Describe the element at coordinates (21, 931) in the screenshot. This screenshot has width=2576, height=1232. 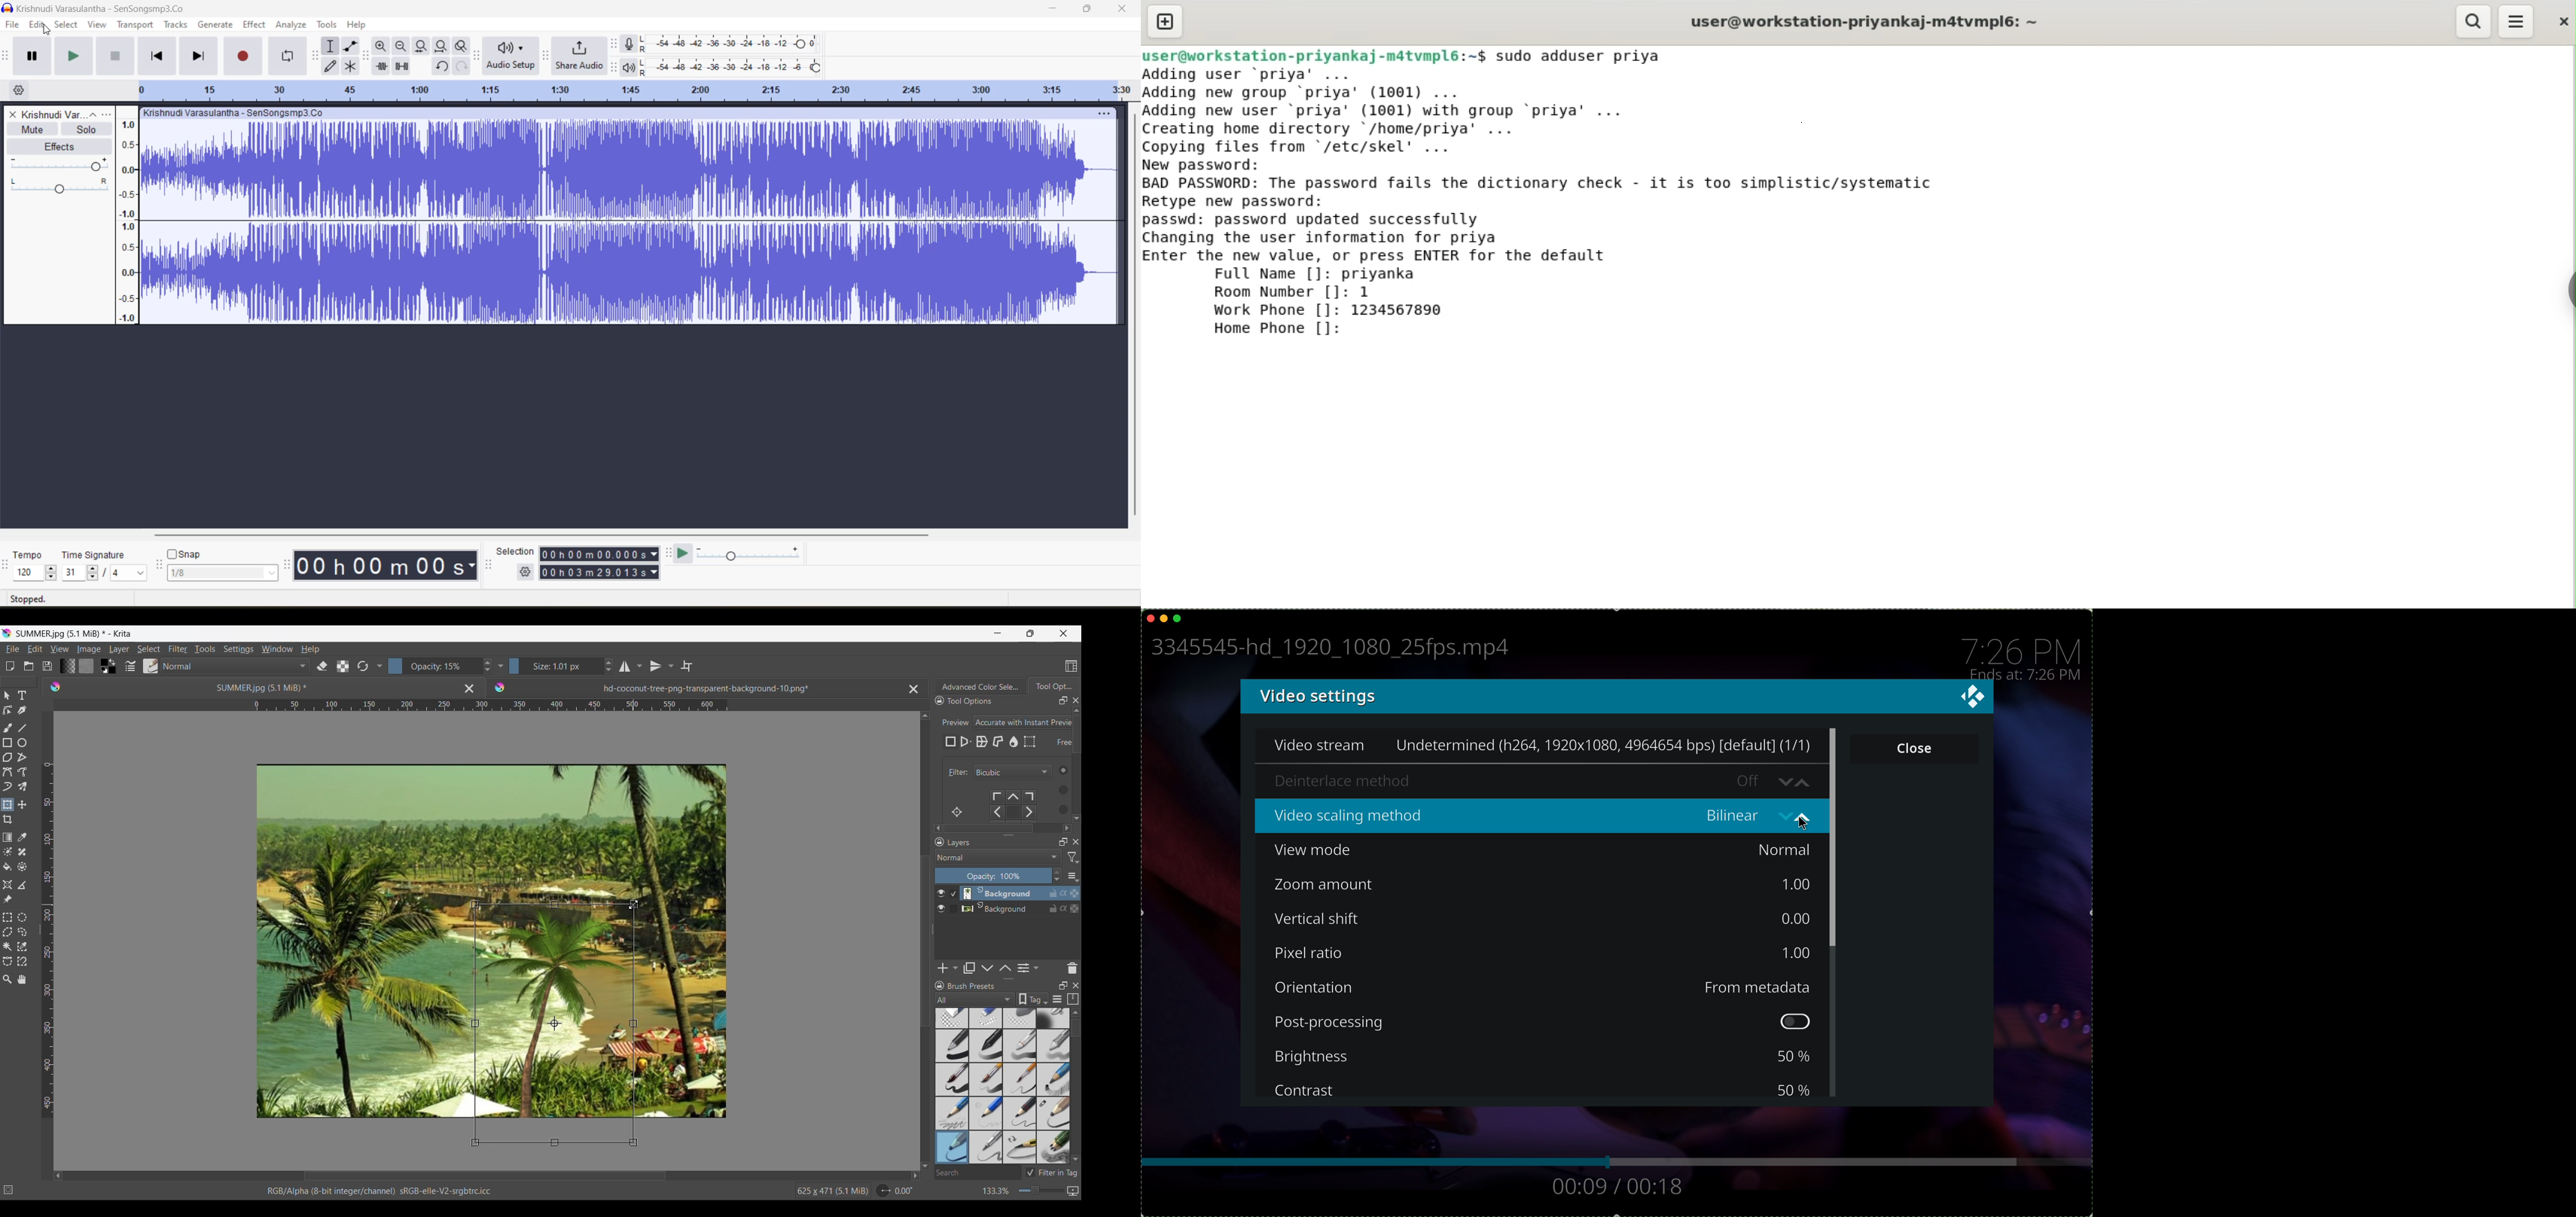
I see `Freehand selection tool` at that location.